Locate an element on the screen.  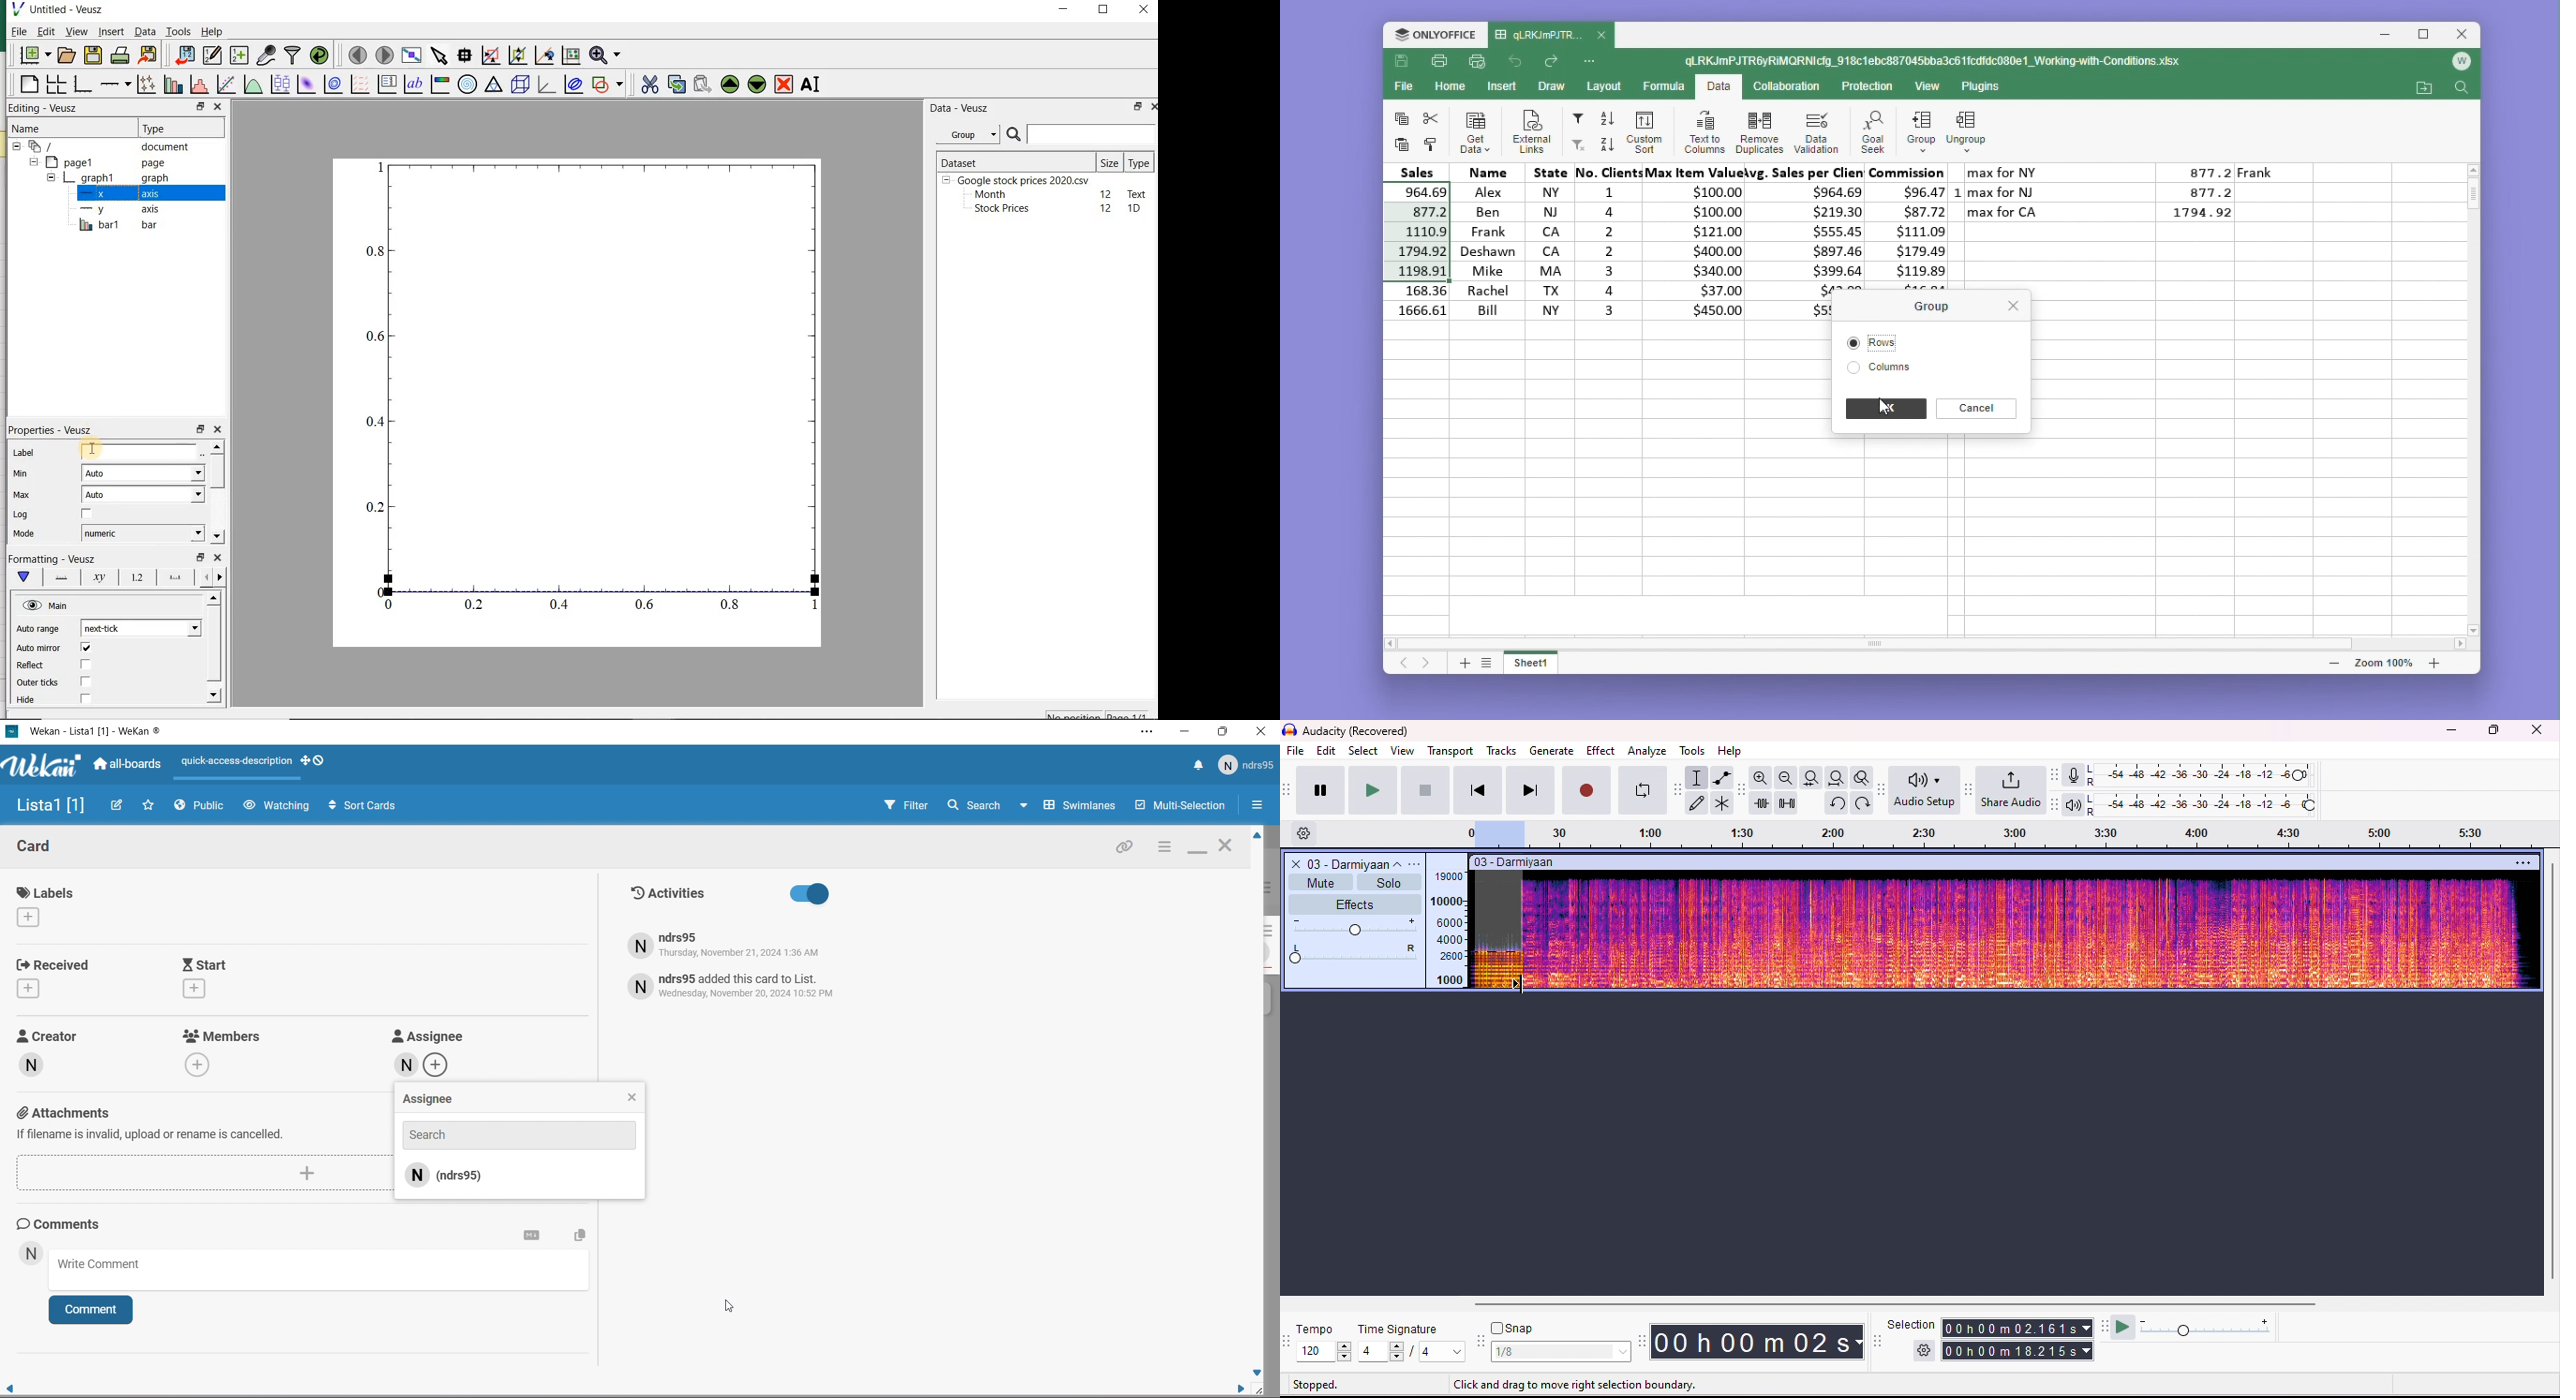
select is located at coordinates (1365, 752).